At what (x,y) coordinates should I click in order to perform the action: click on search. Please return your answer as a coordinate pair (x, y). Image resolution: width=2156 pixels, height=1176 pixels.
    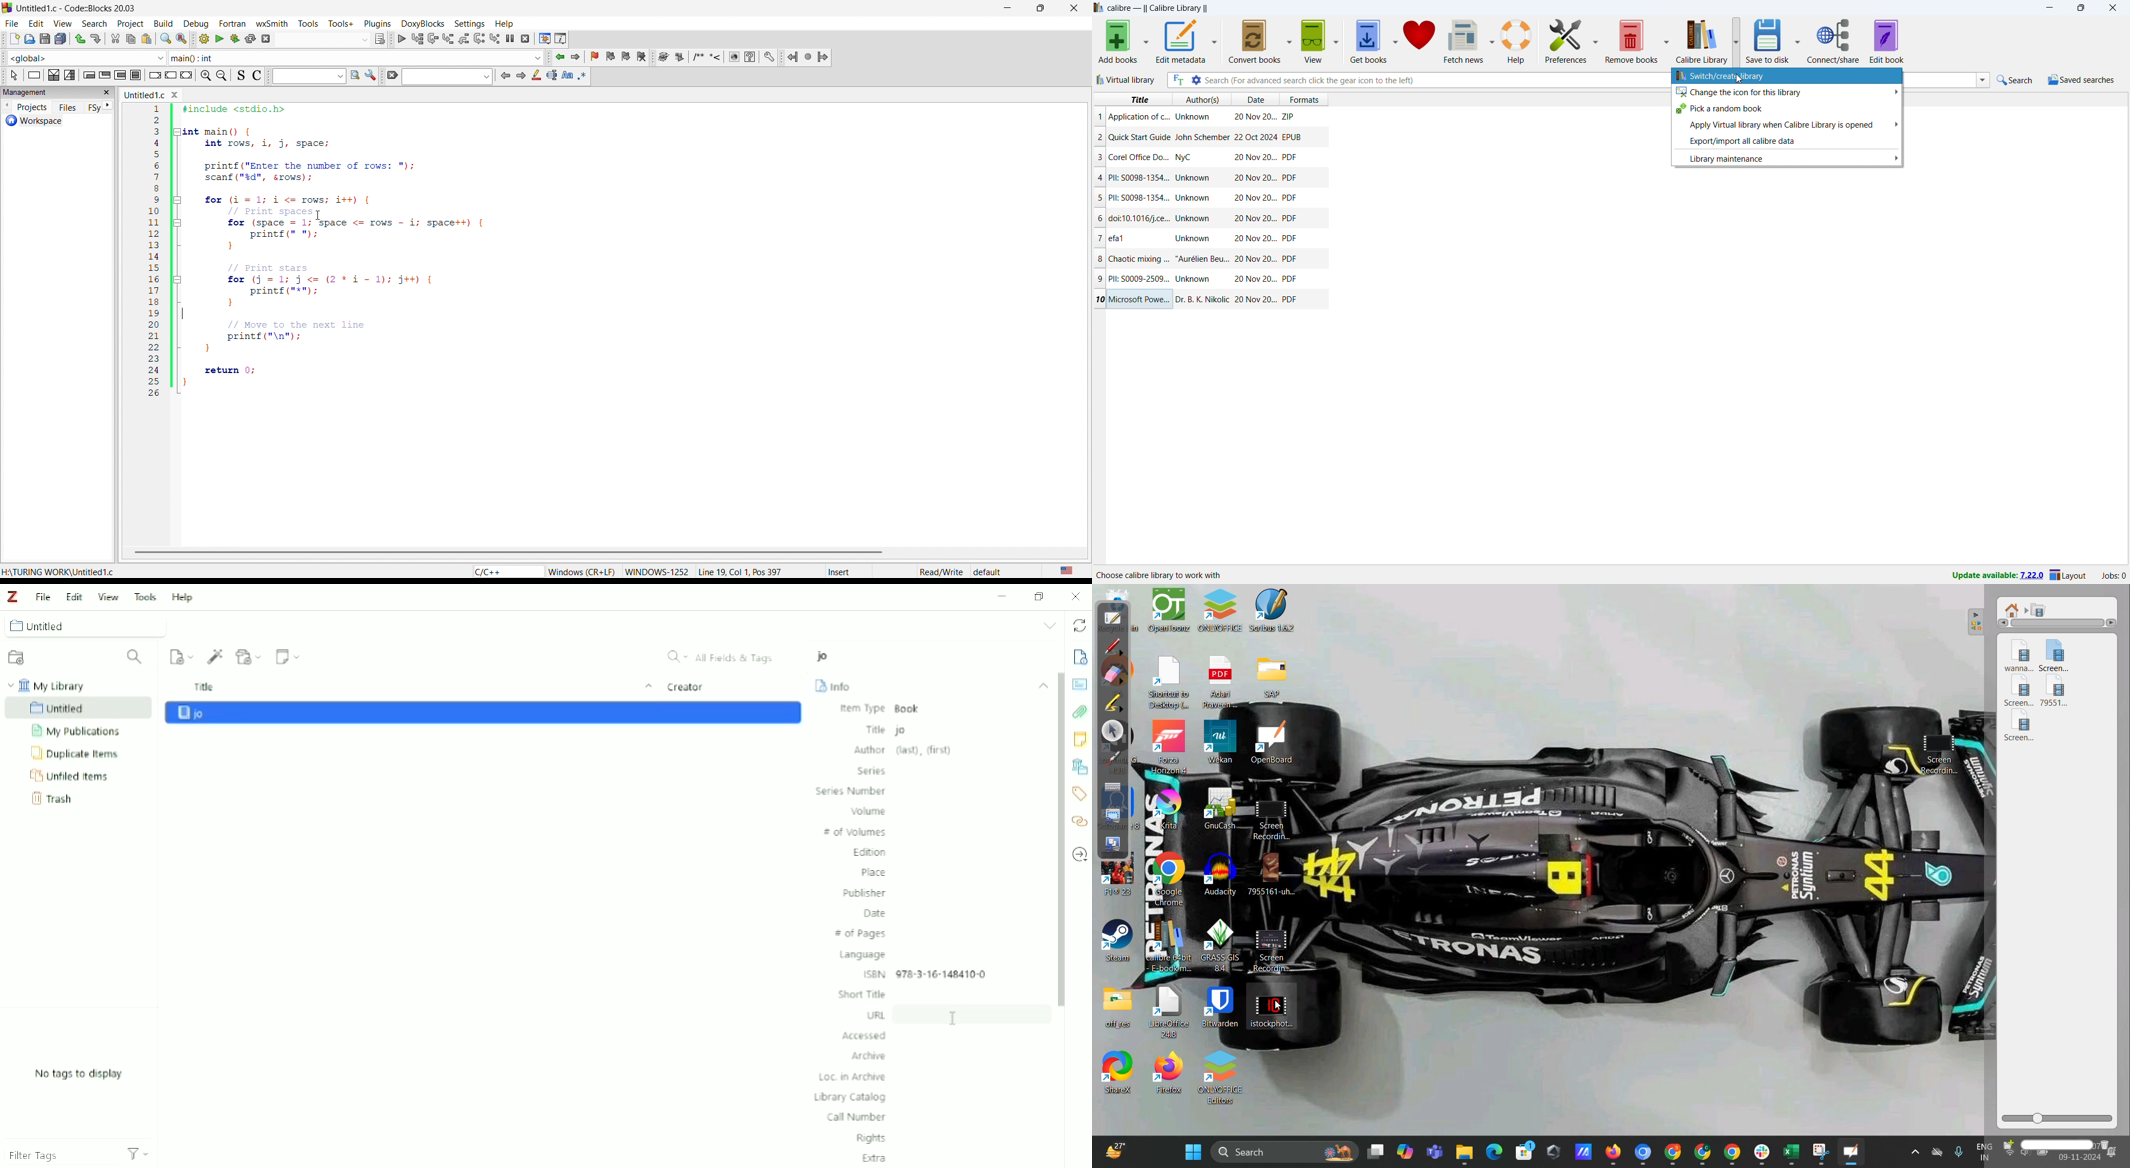
    Looking at the image, I should click on (90, 22).